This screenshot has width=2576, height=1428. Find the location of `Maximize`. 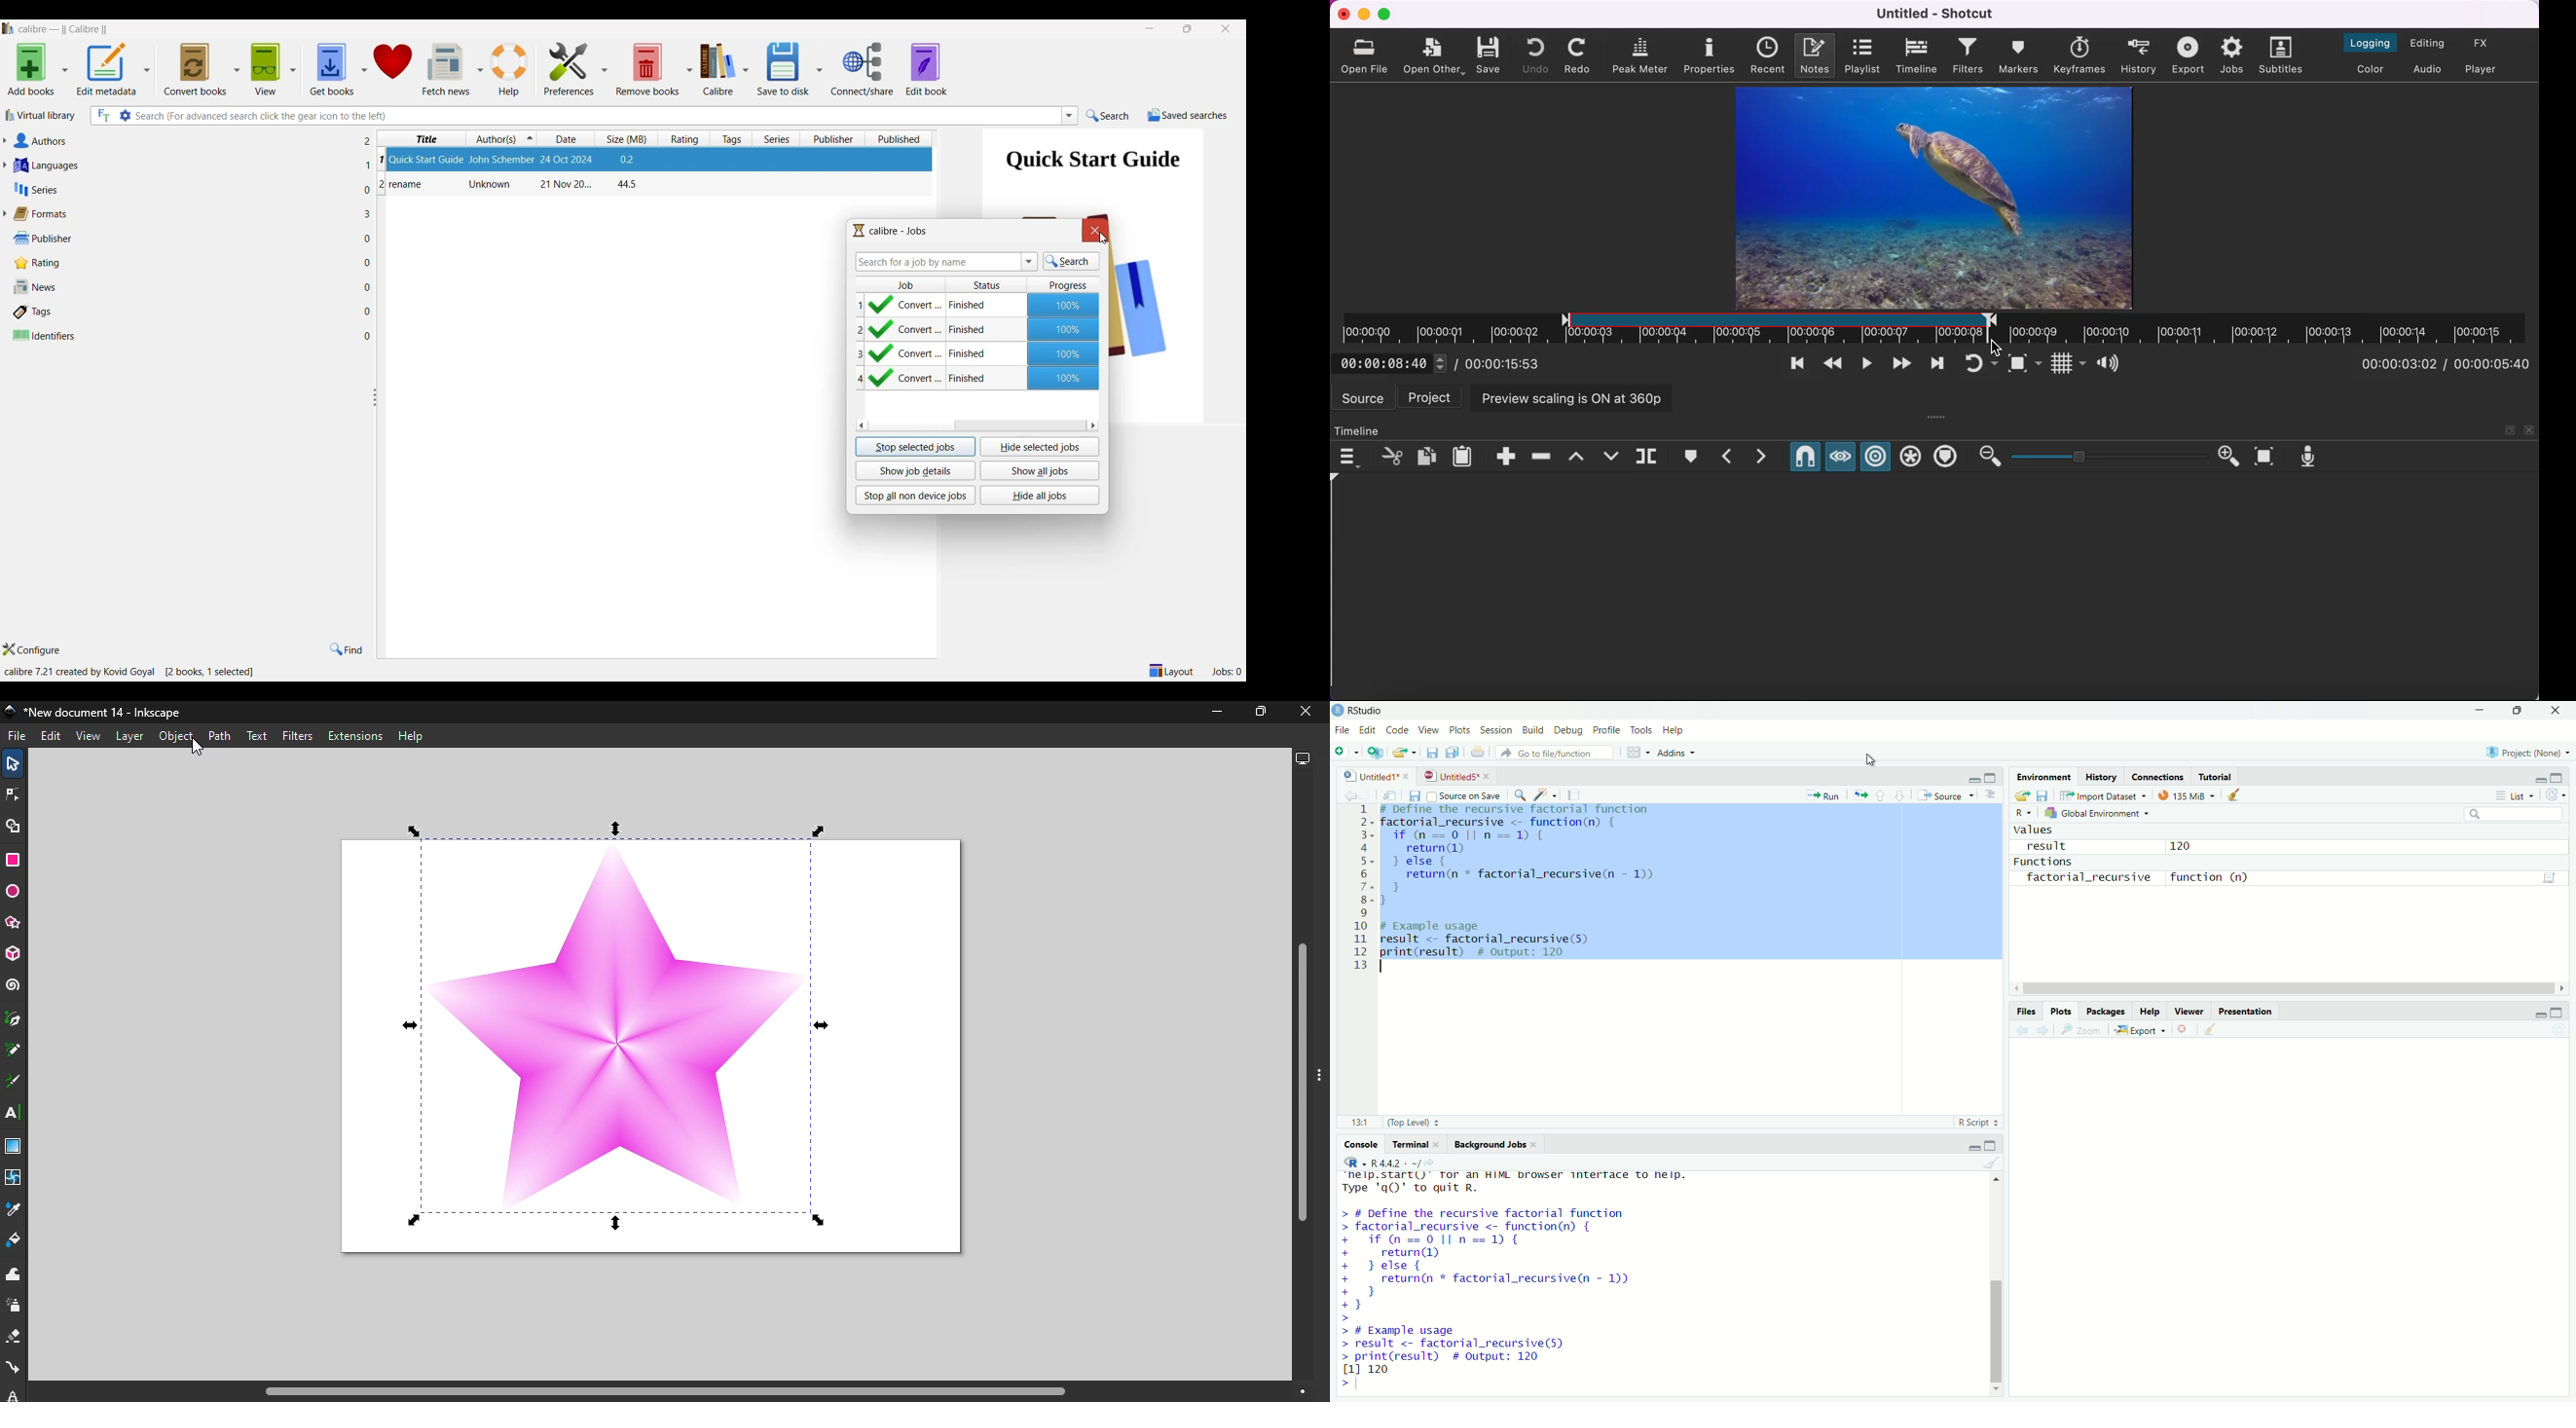

Maximize is located at coordinates (1254, 713).